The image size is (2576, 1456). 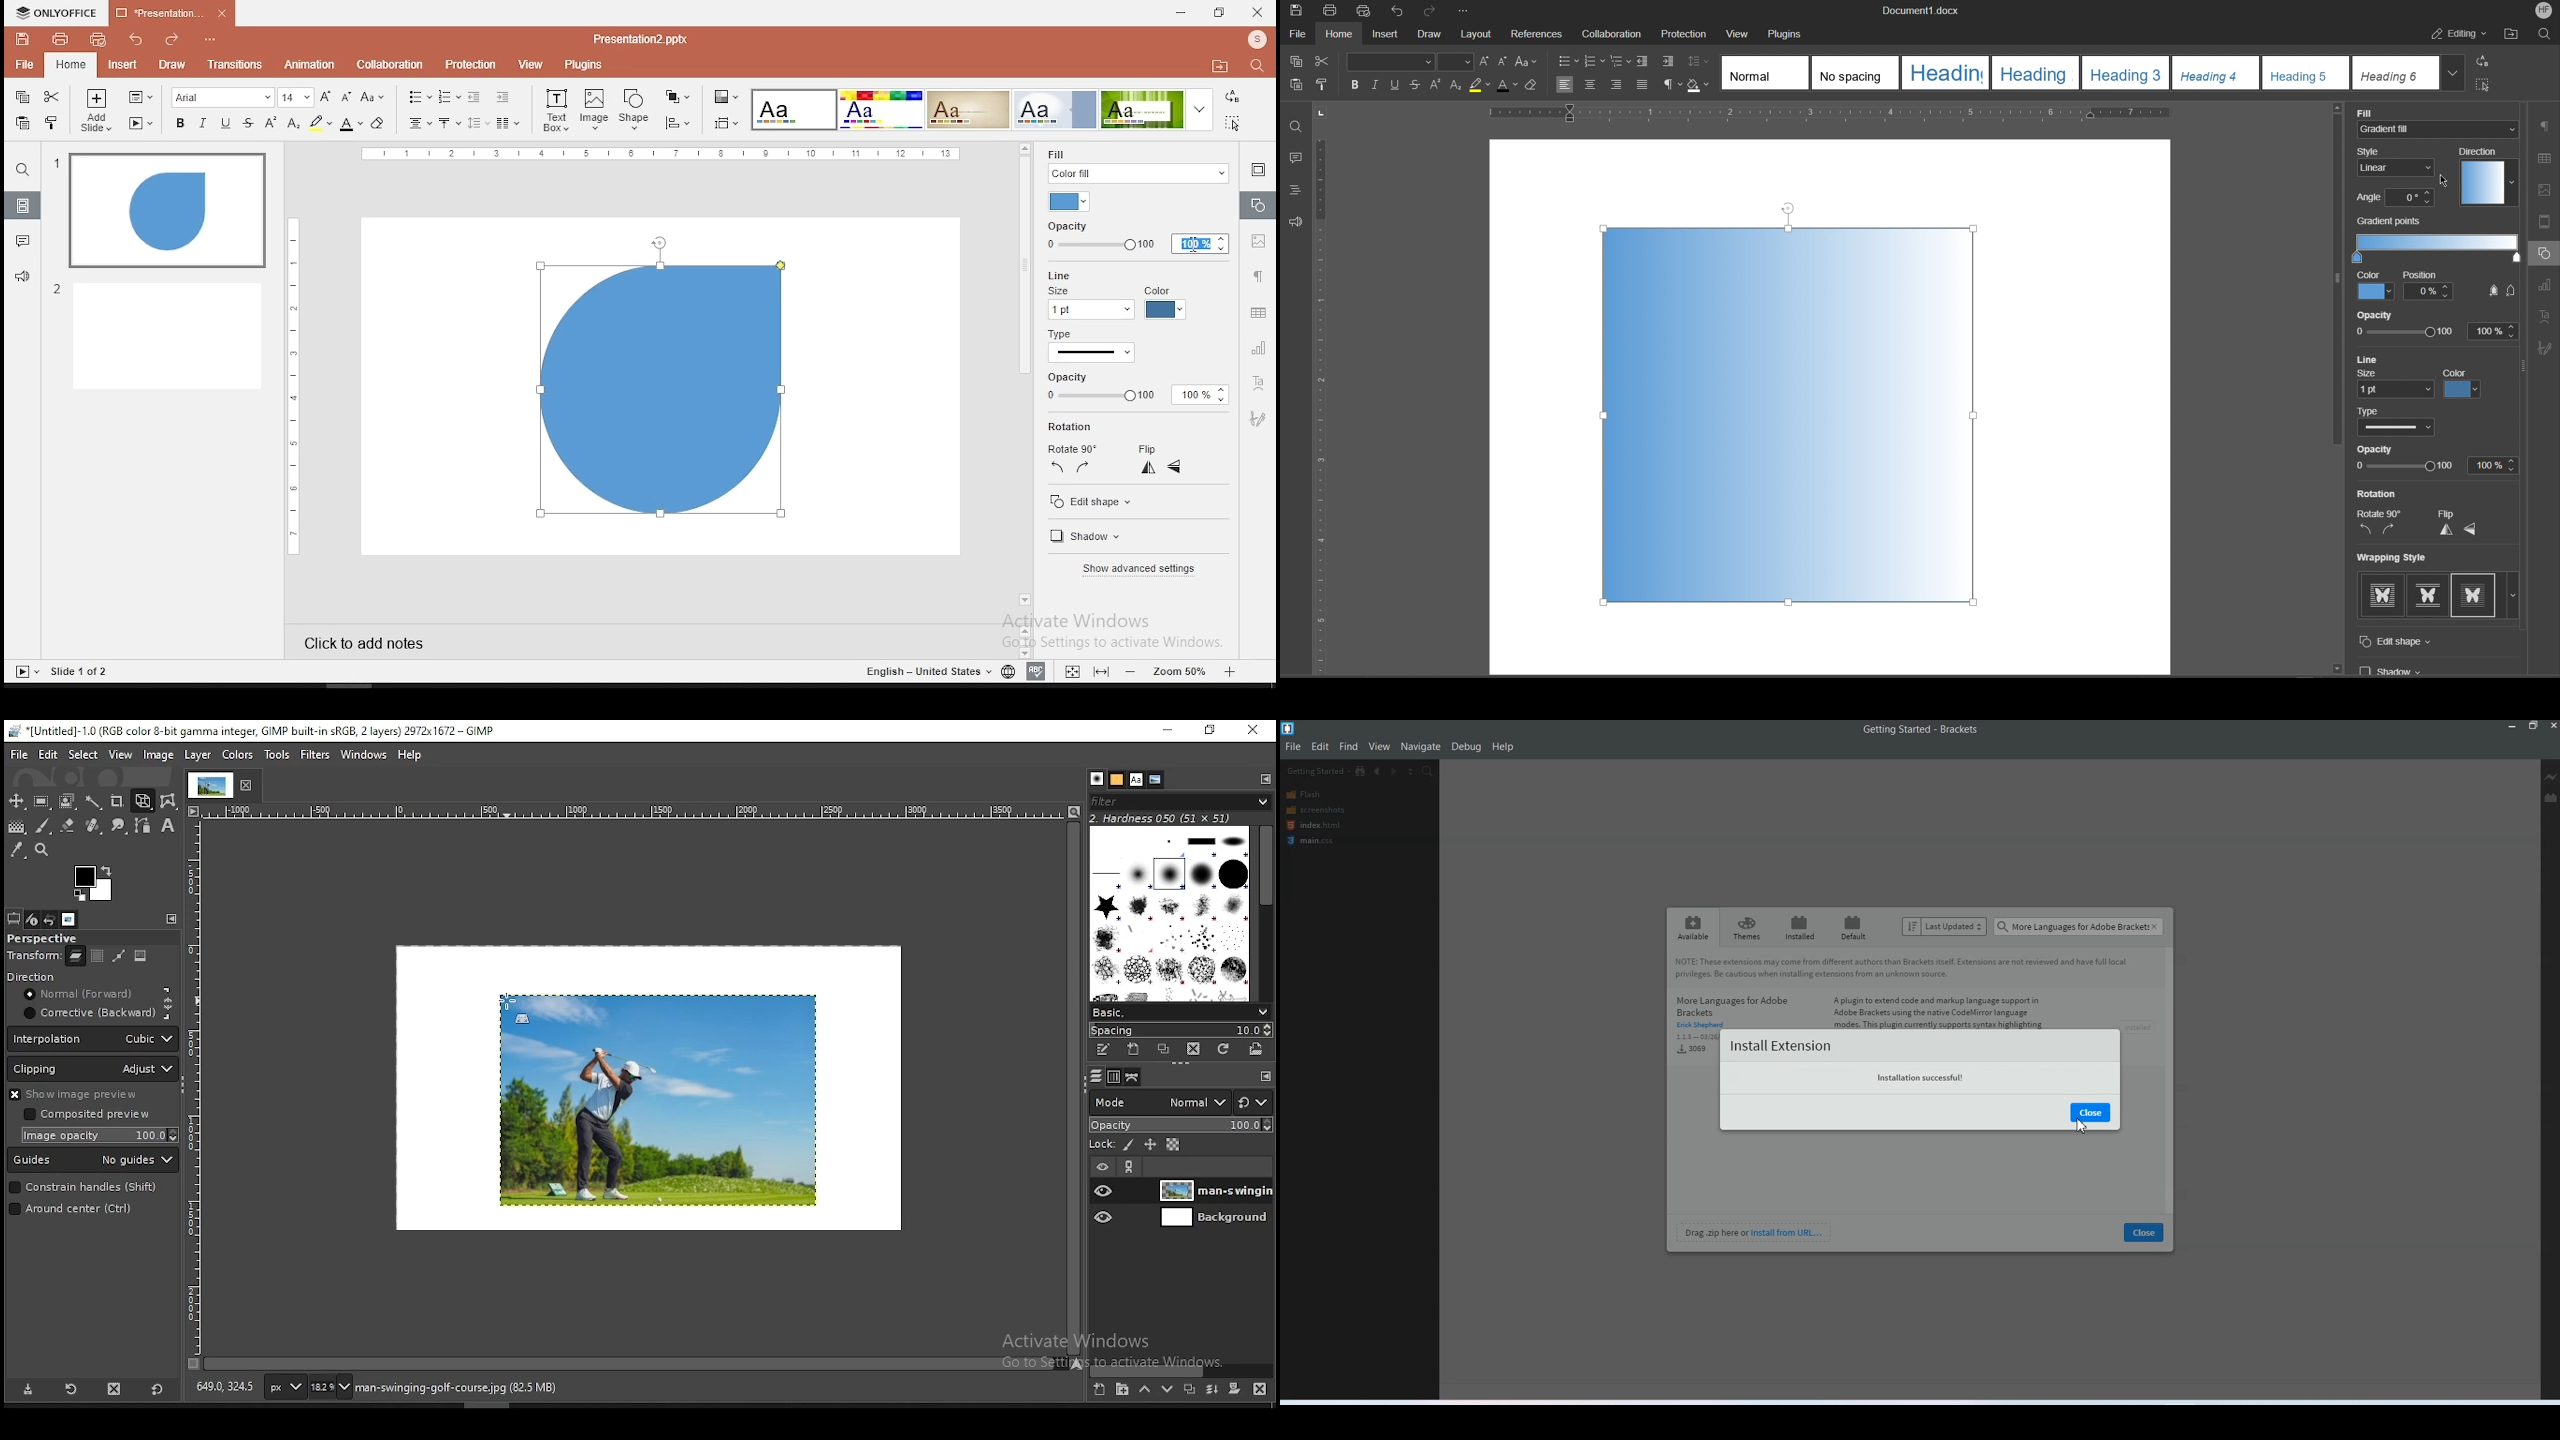 I want to click on move layer on step down, so click(x=1165, y=1390).